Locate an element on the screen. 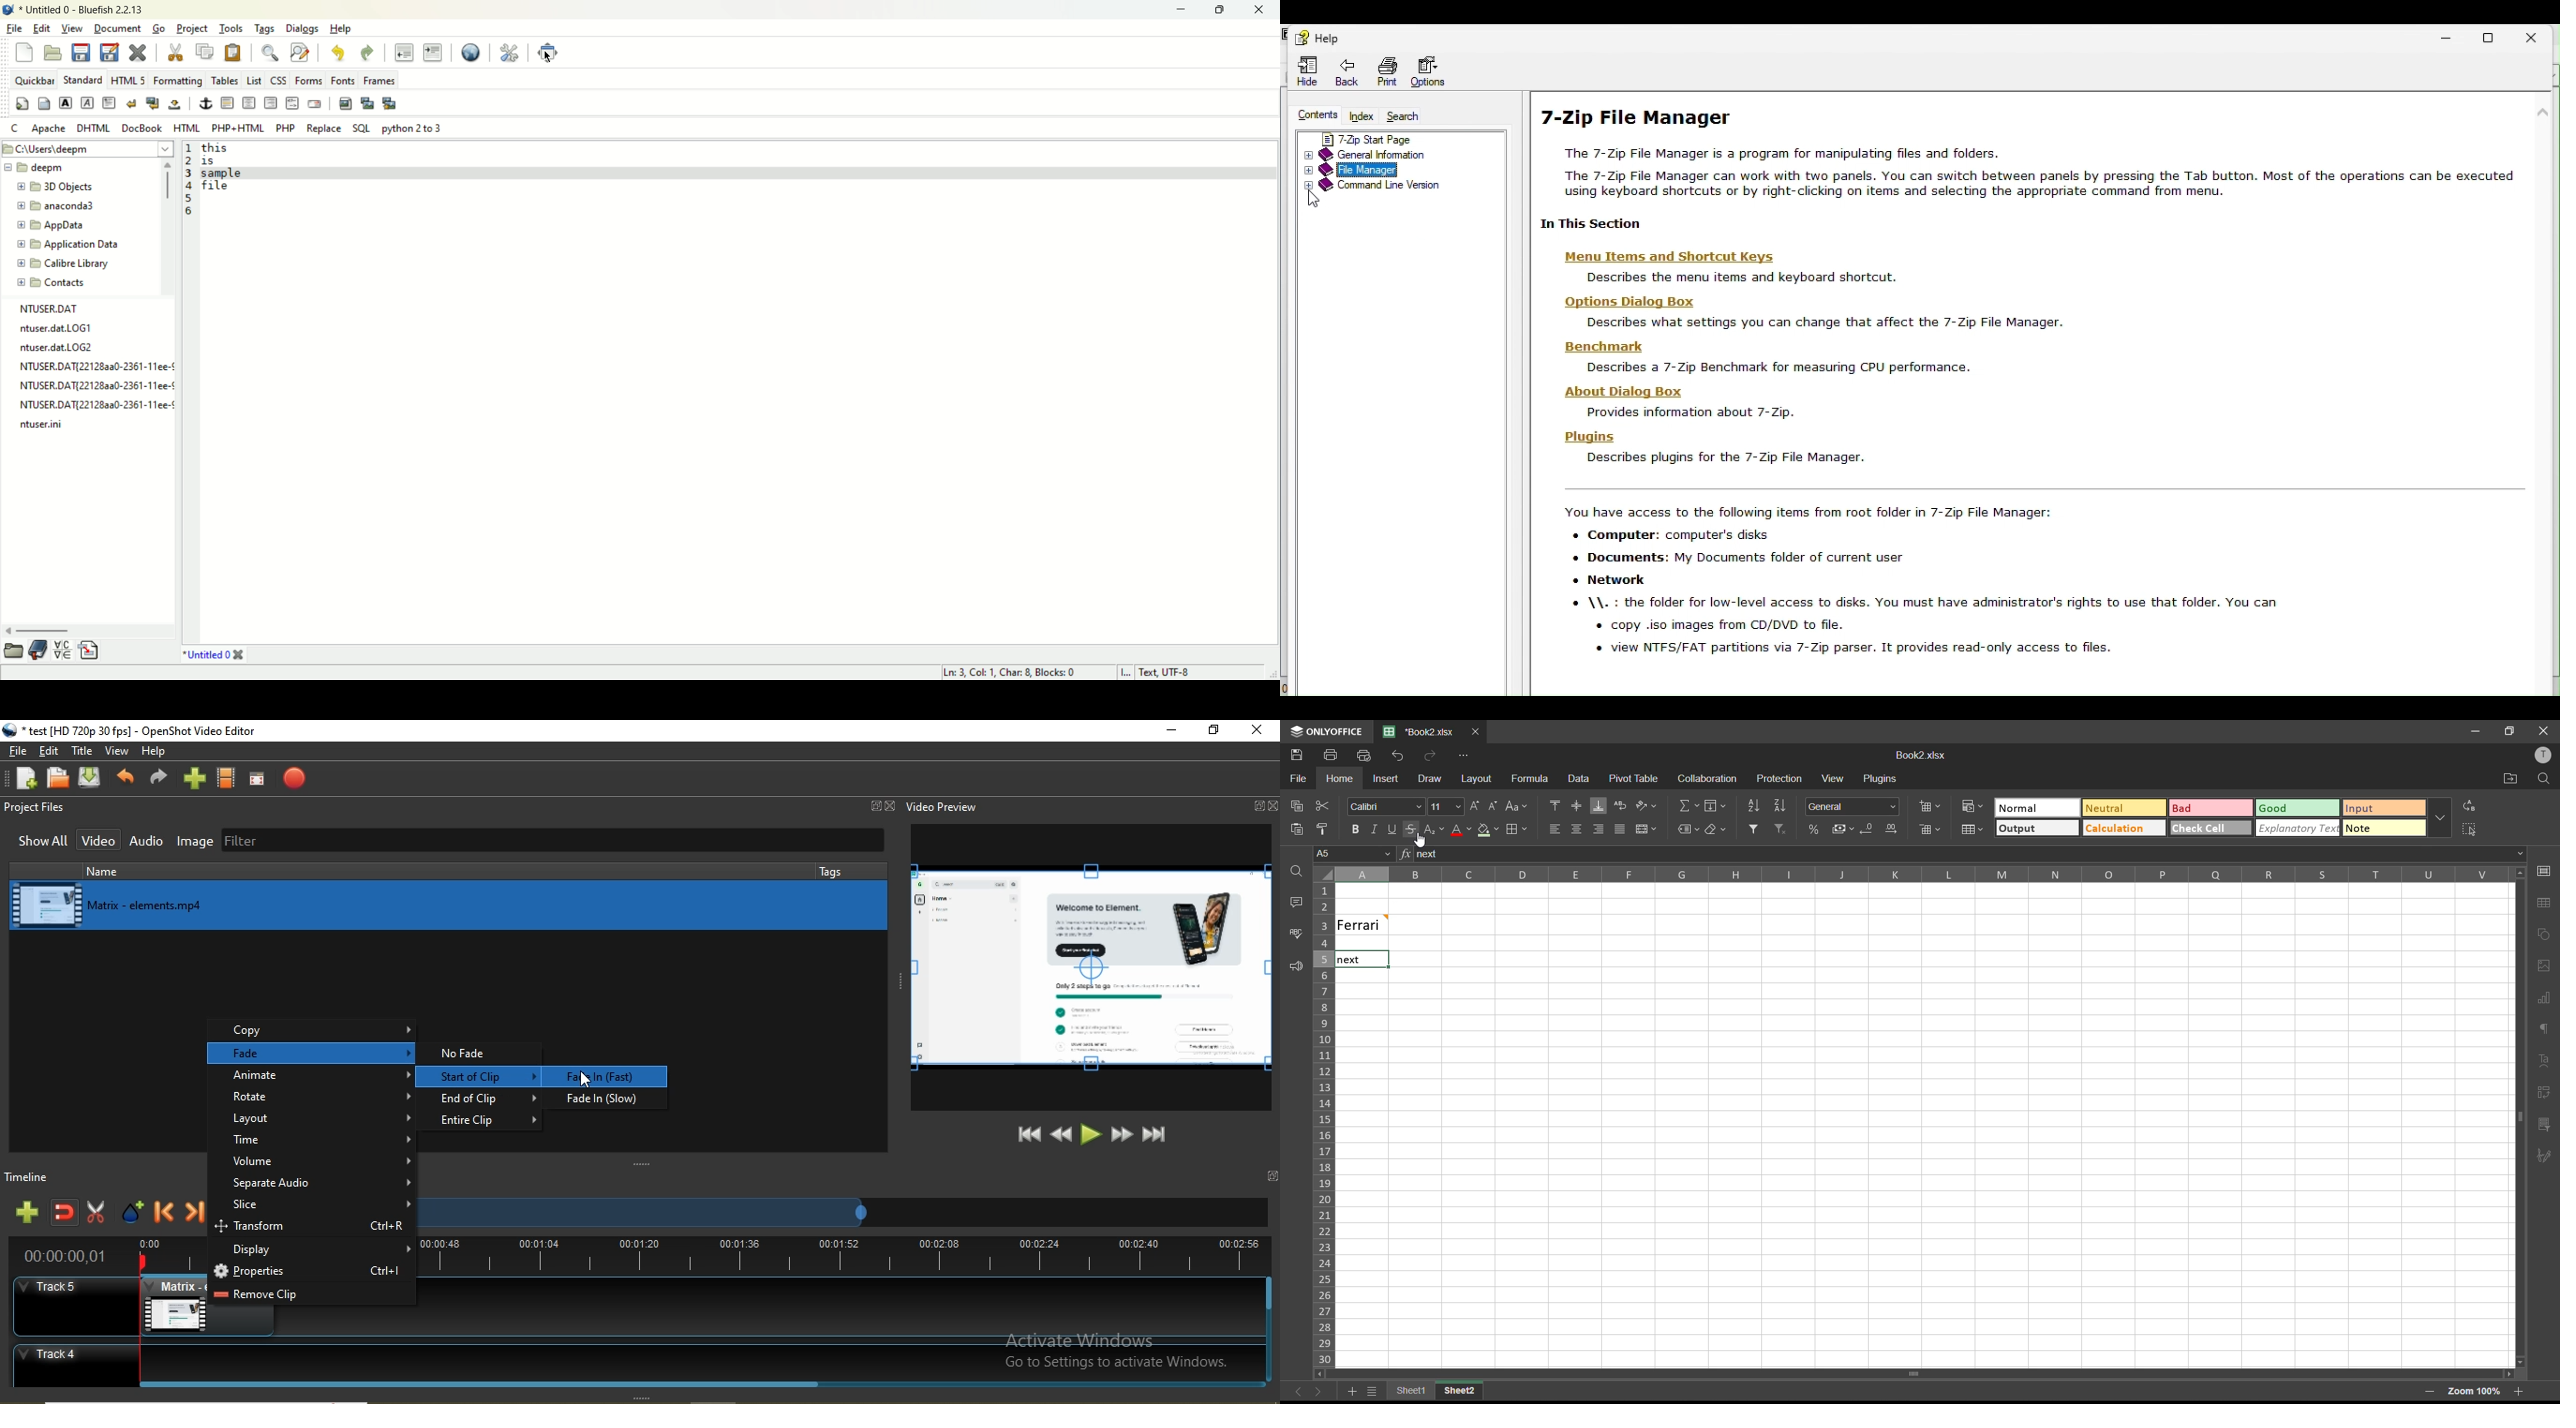  copy is located at coordinates (314, 1029).